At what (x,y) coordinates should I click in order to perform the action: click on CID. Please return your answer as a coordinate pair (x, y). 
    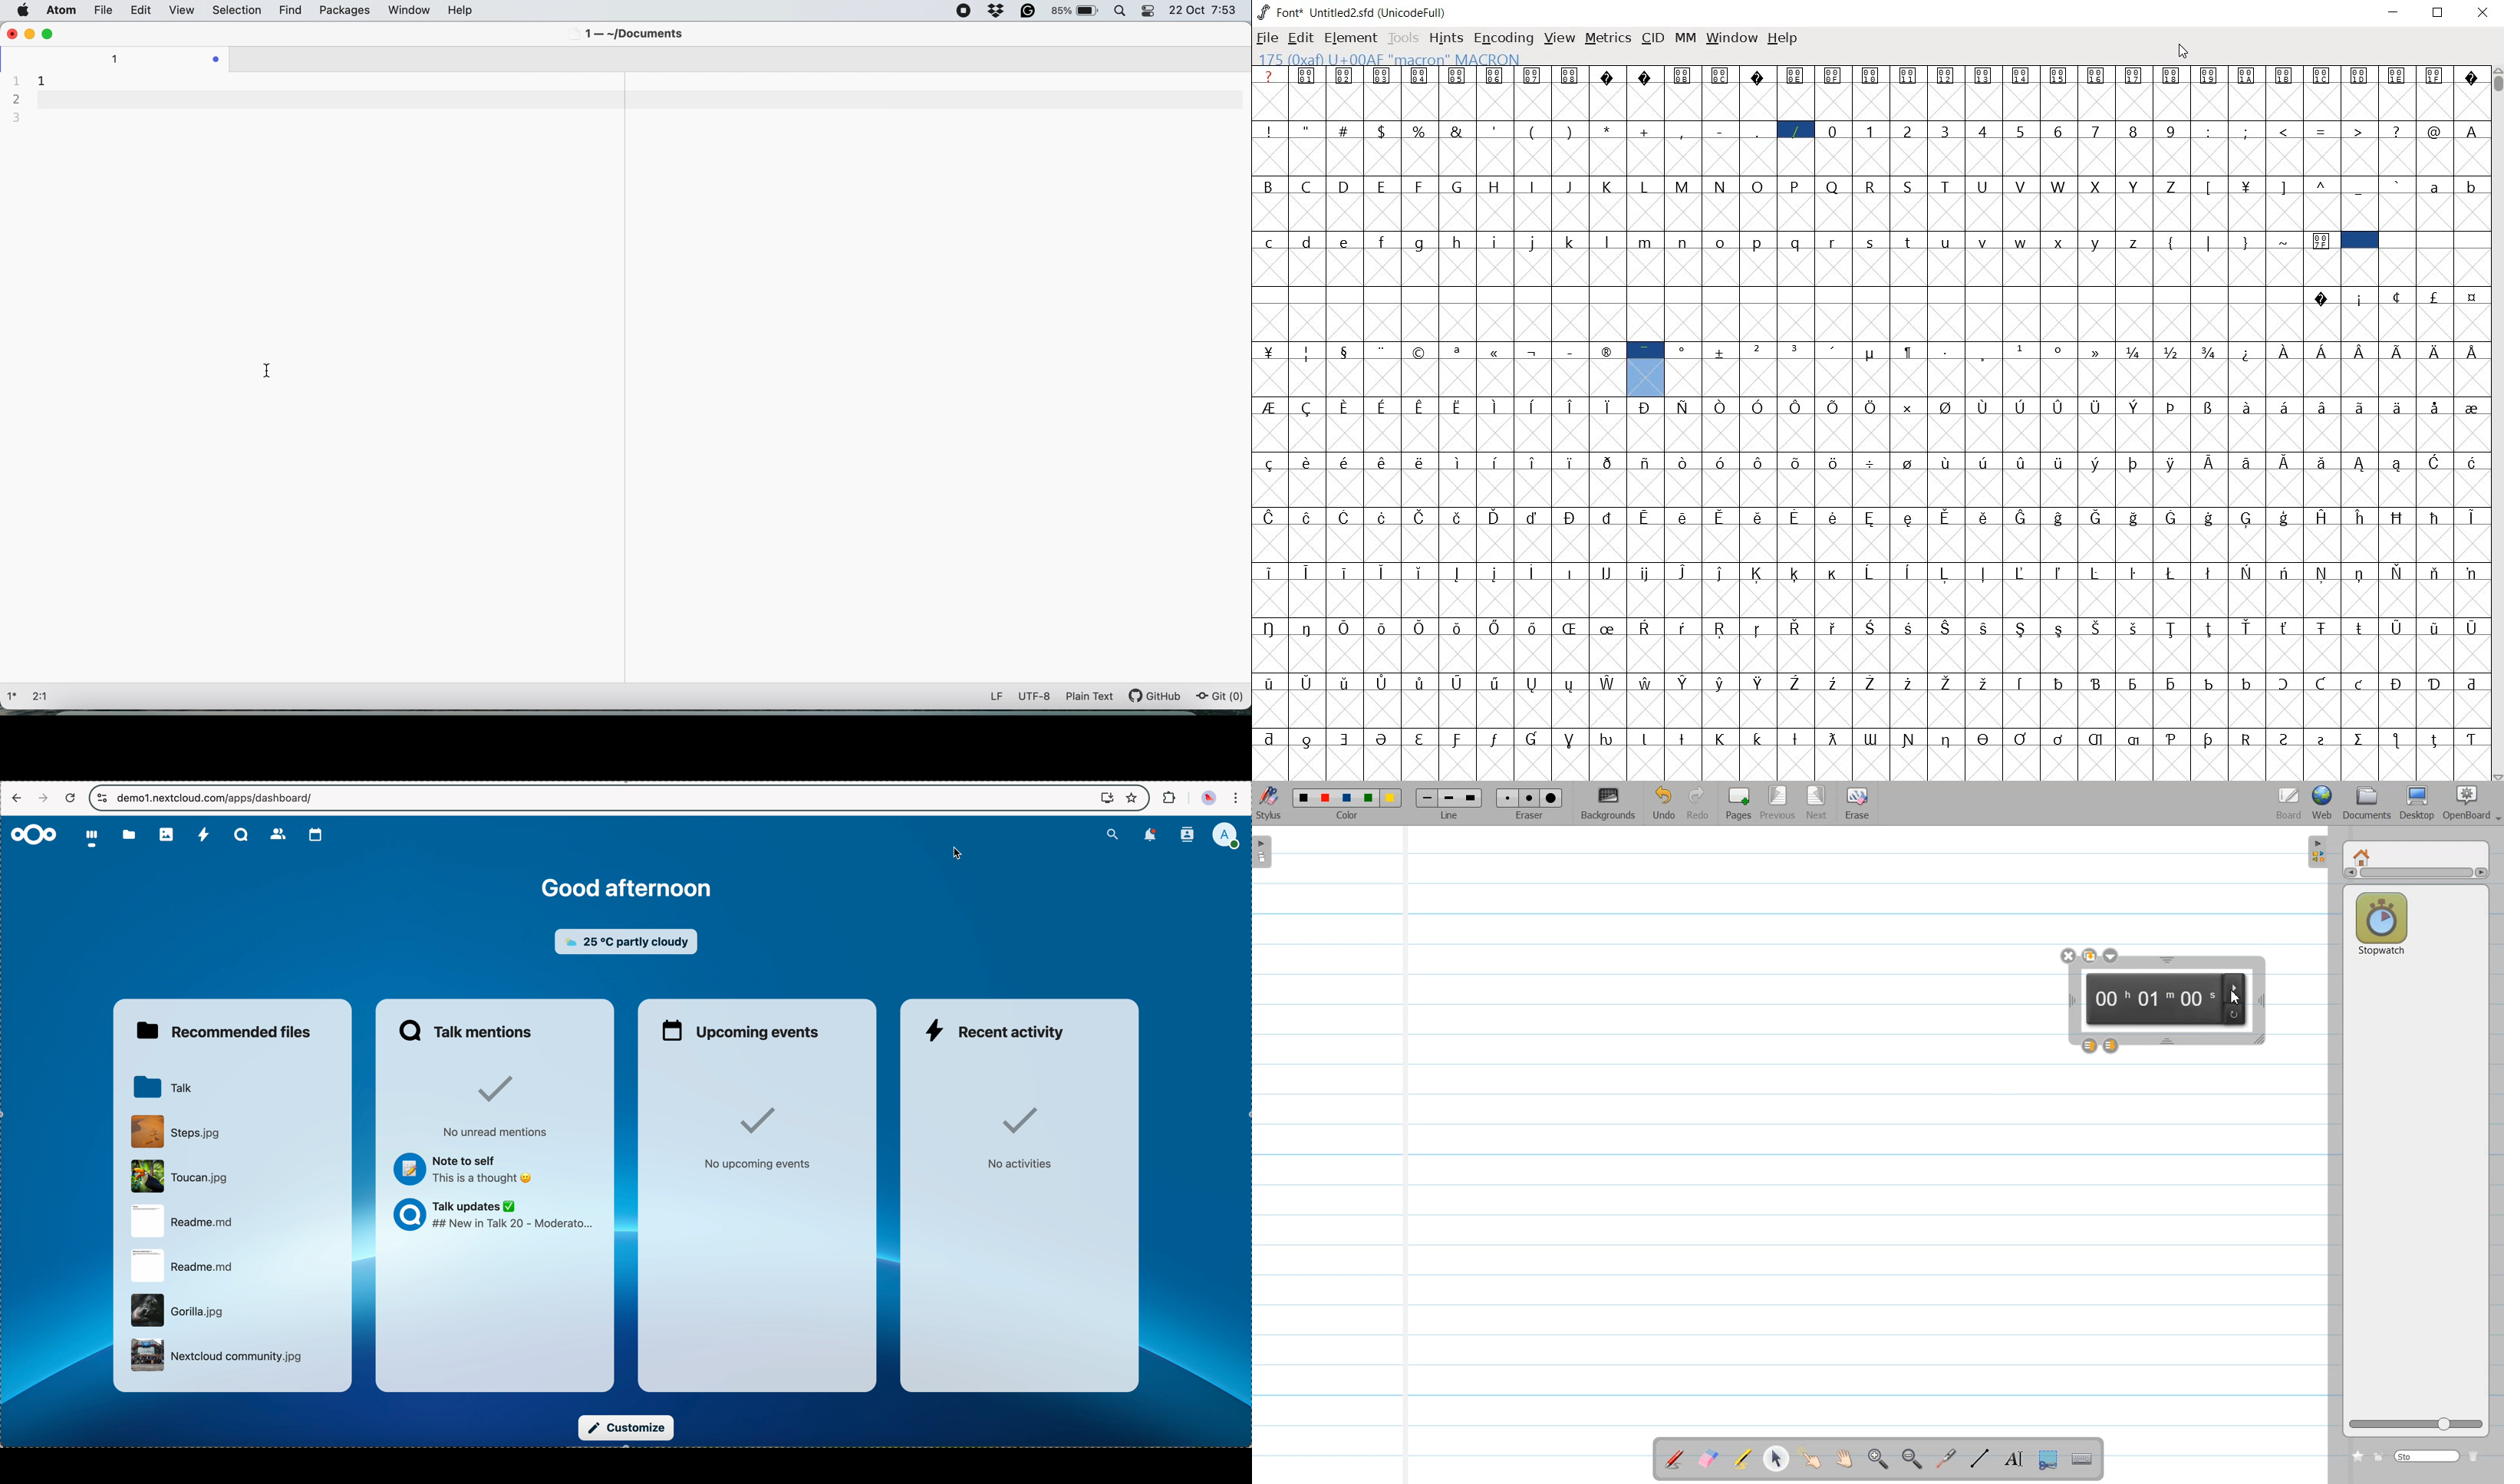
    Looking at the image, I should click on (1652, 41).